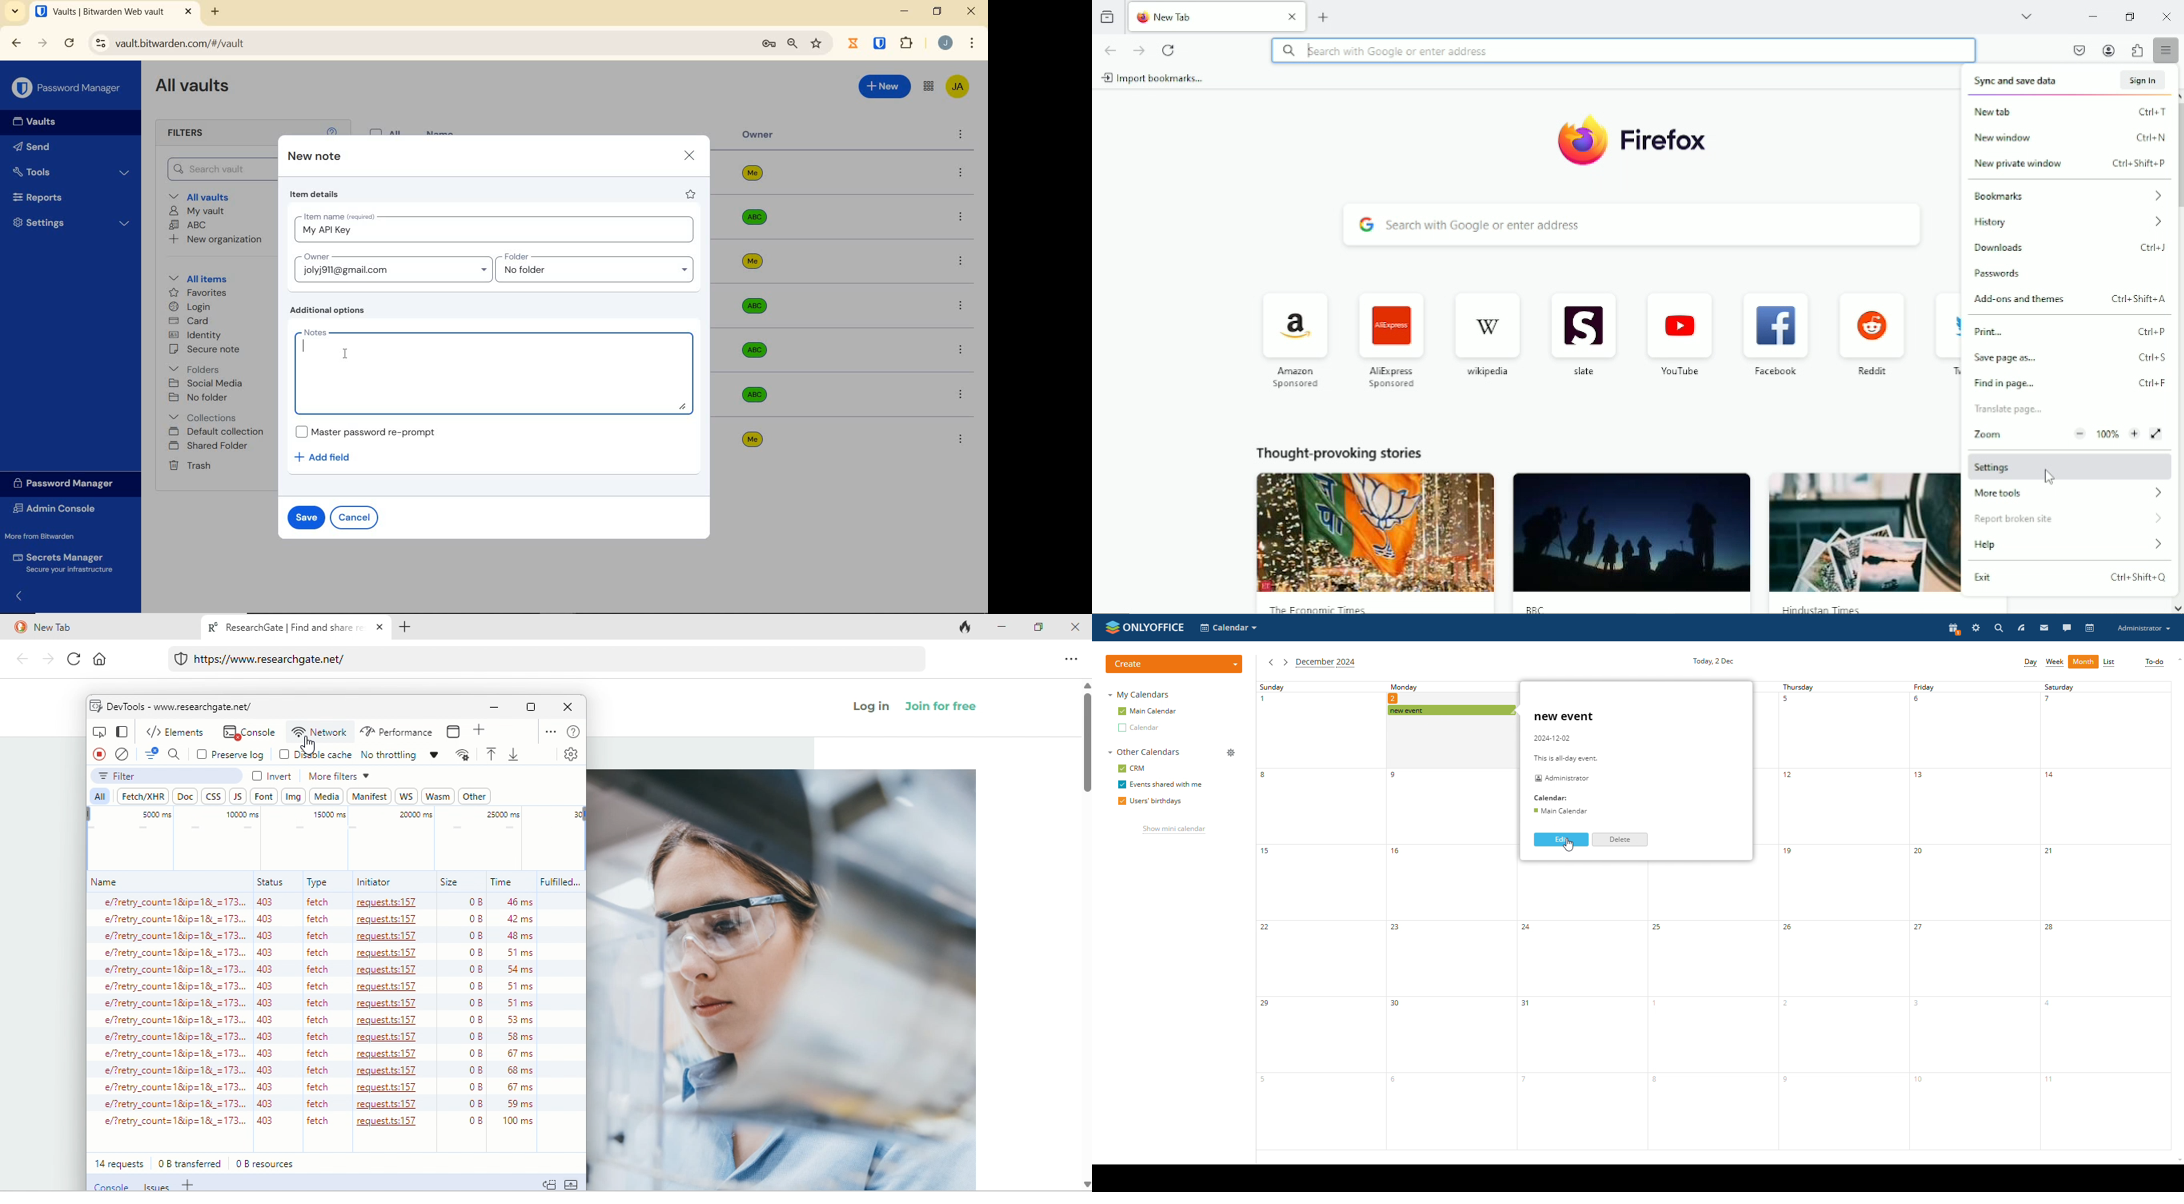  What do you see at coordinates (2070, 544) in the screenshot?
I see `Help >` at bounding box center [2070, 544].